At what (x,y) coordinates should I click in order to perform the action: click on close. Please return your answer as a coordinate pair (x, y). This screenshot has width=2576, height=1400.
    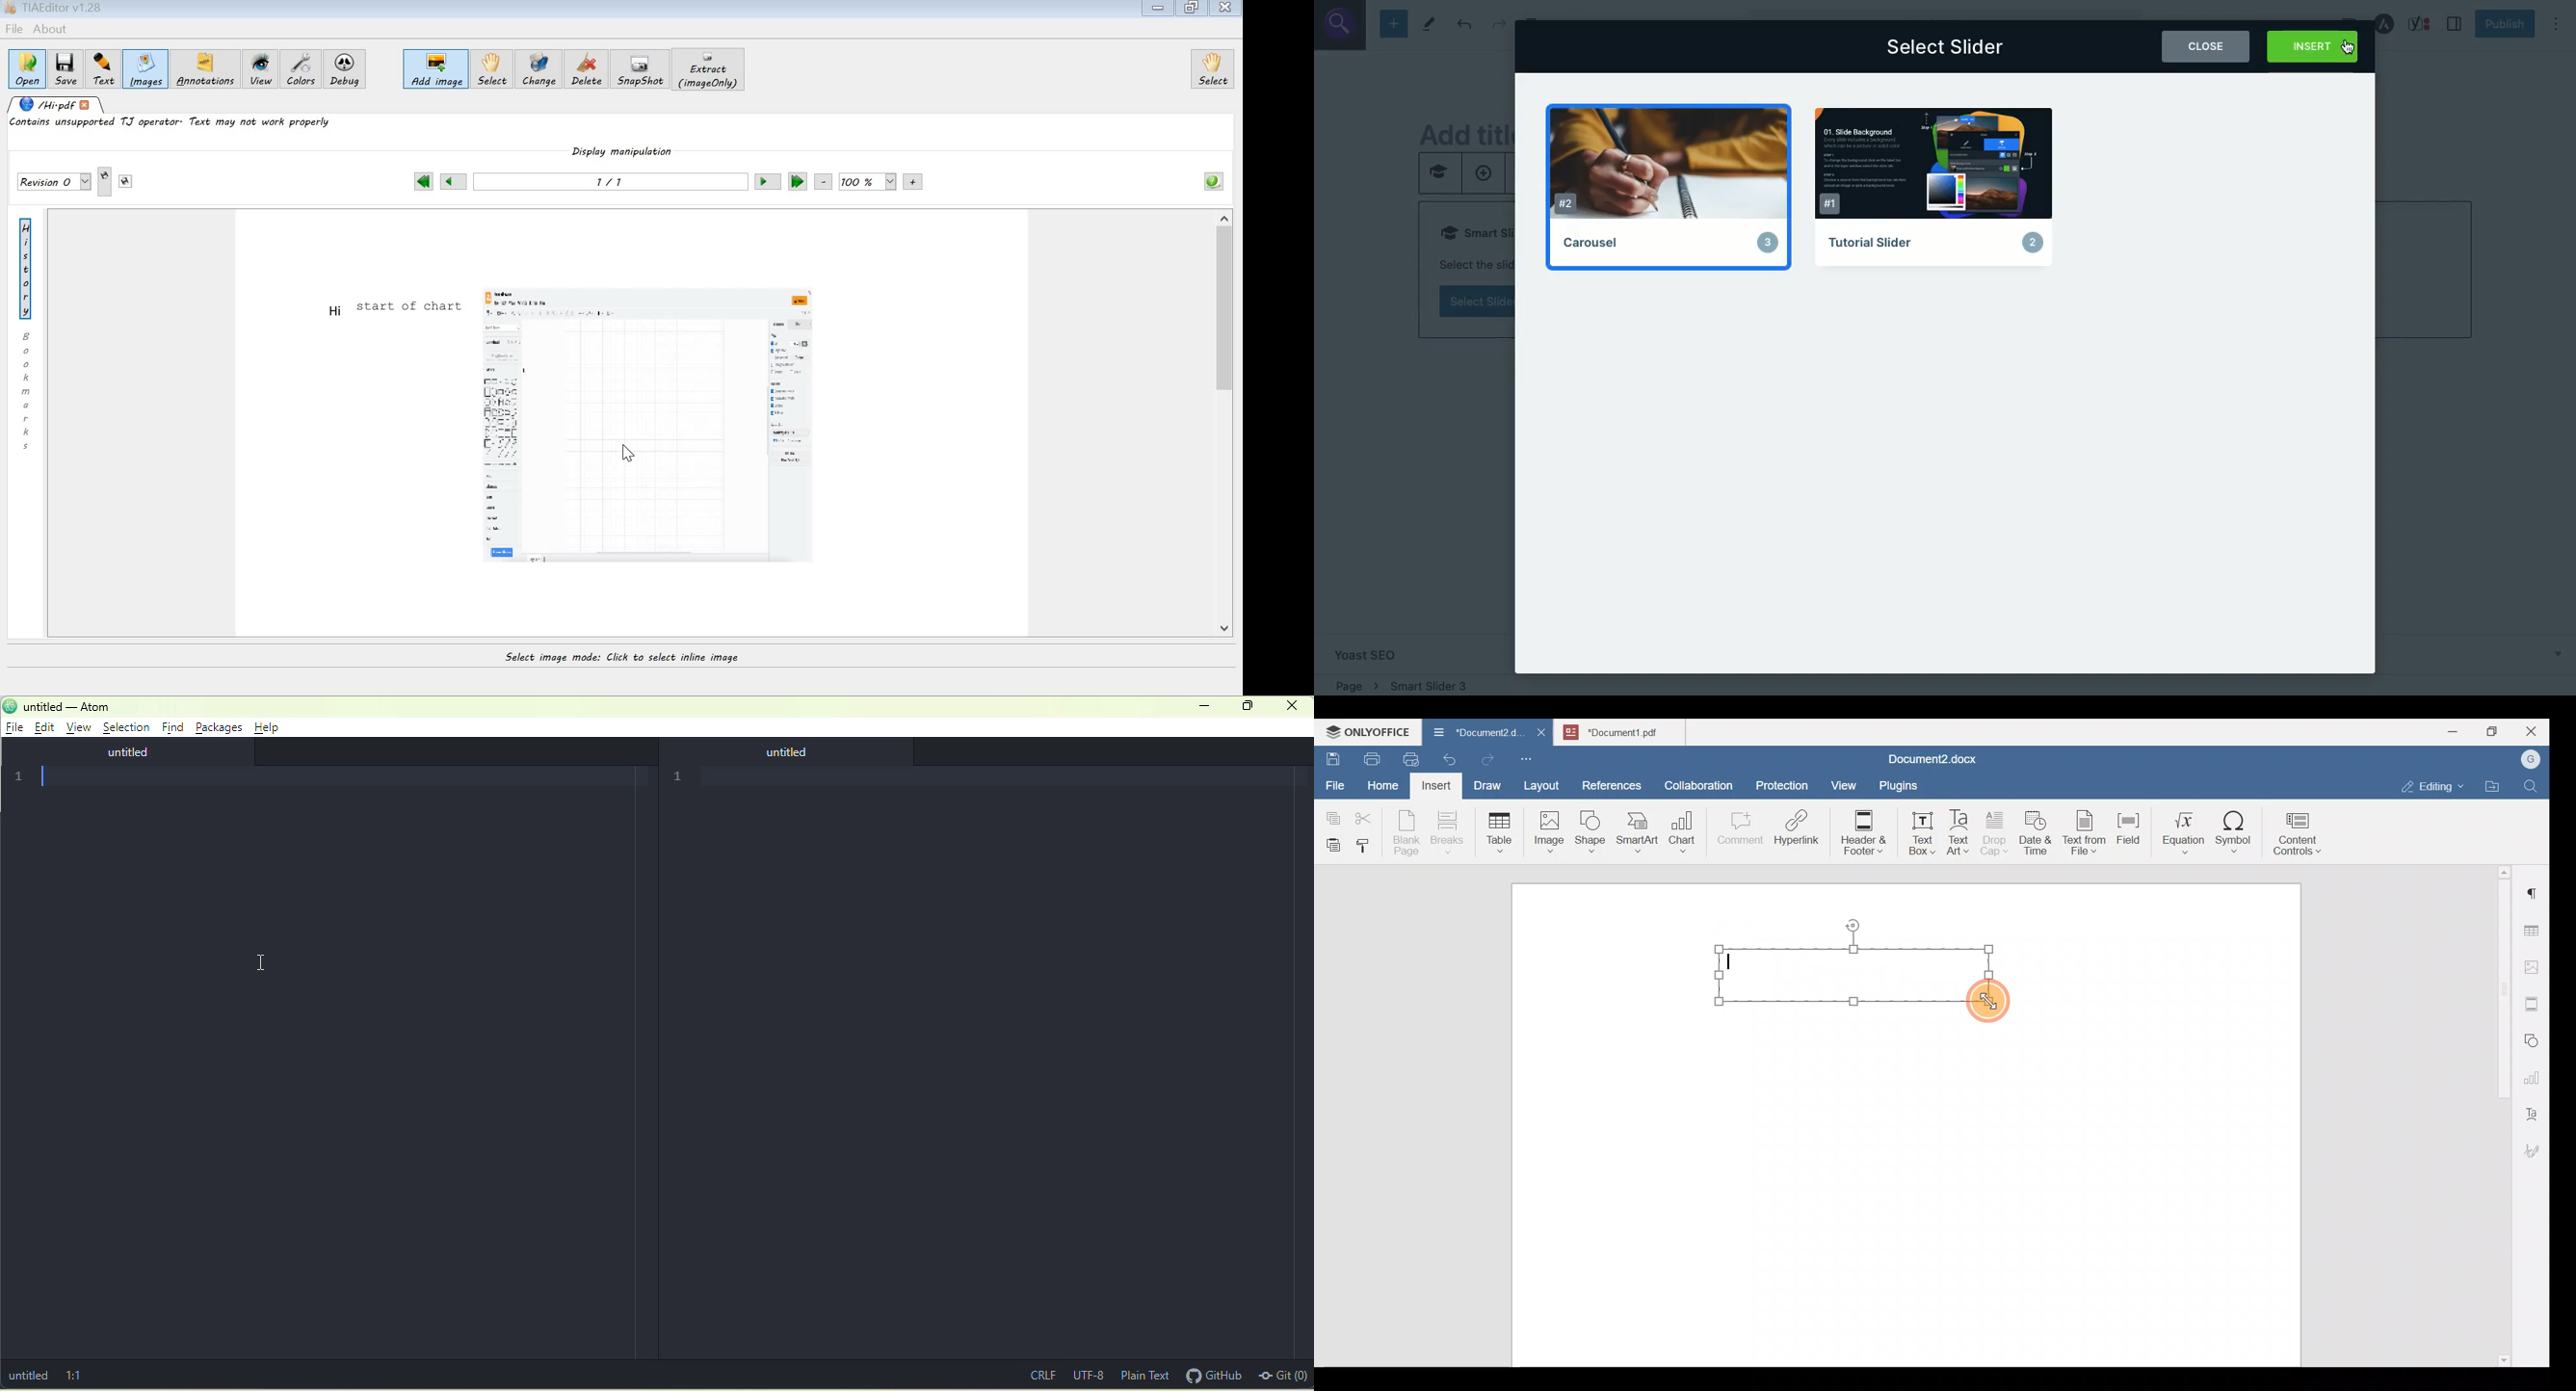
    Looking at the image, I should click on (1294, 707).